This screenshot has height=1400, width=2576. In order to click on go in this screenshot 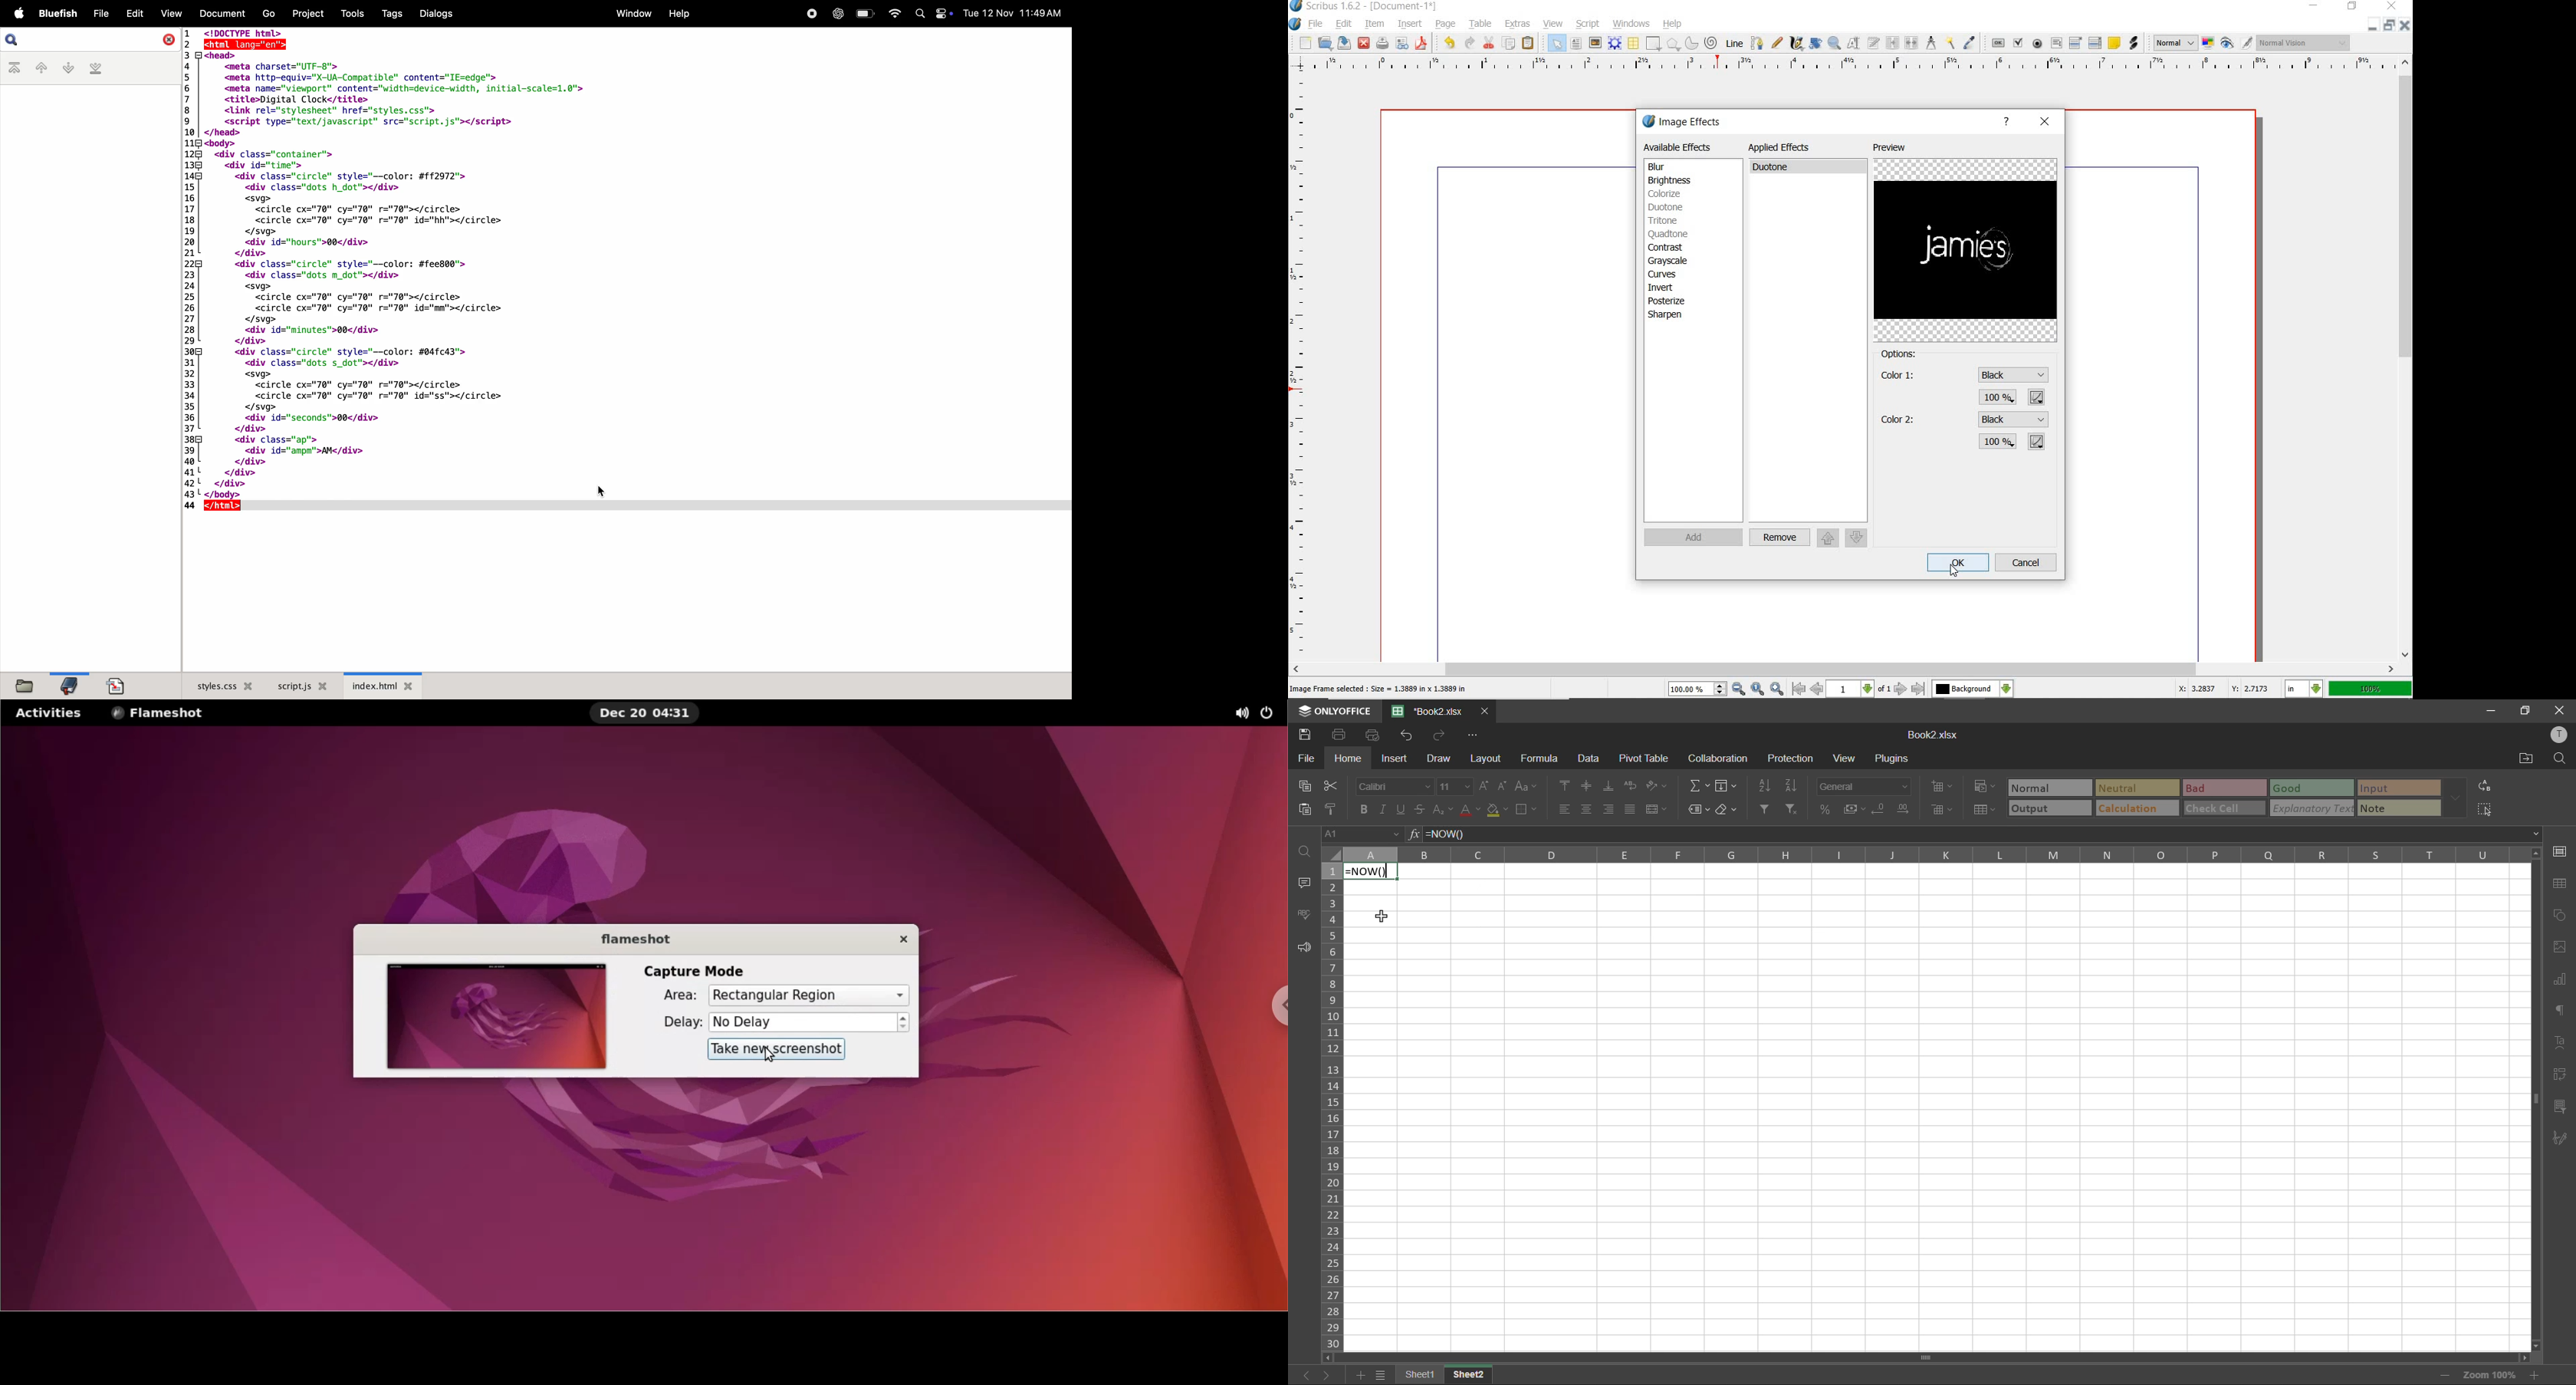, I will do `click(268, 12)`.